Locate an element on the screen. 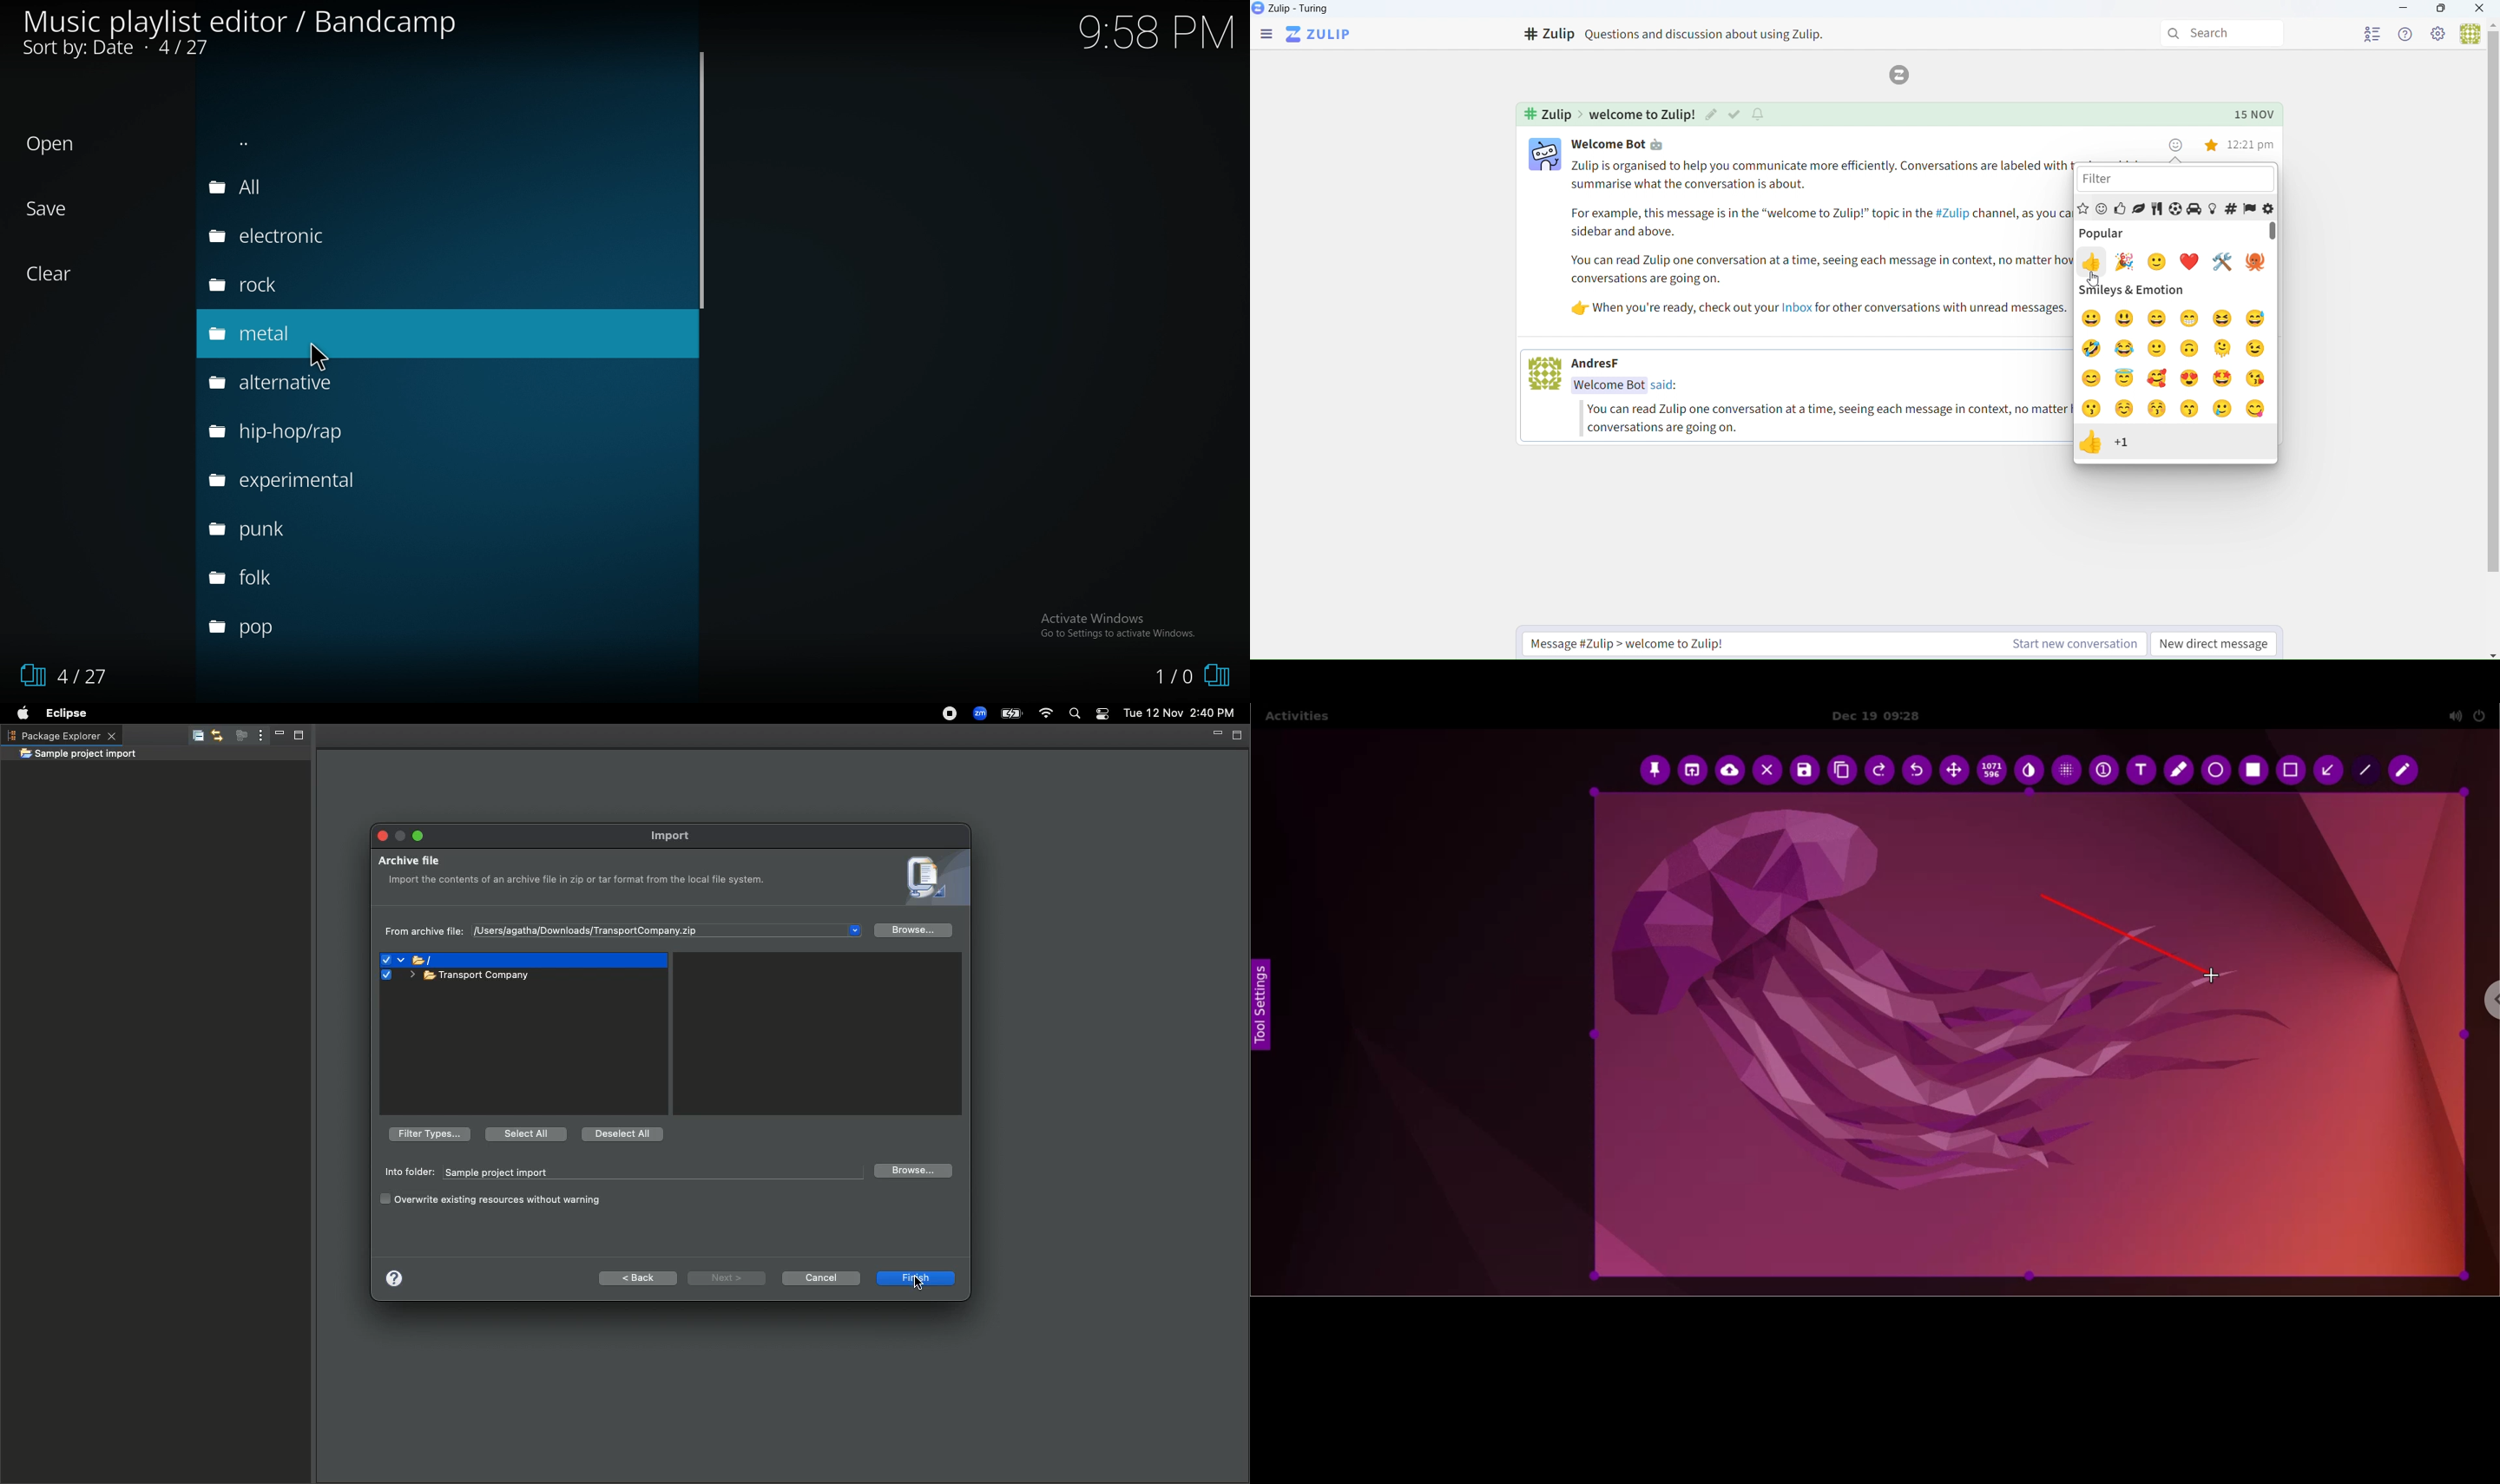 Image resolution: width=2520 pixels, height=1484 pixels. back is located at coordinates (355, 142).